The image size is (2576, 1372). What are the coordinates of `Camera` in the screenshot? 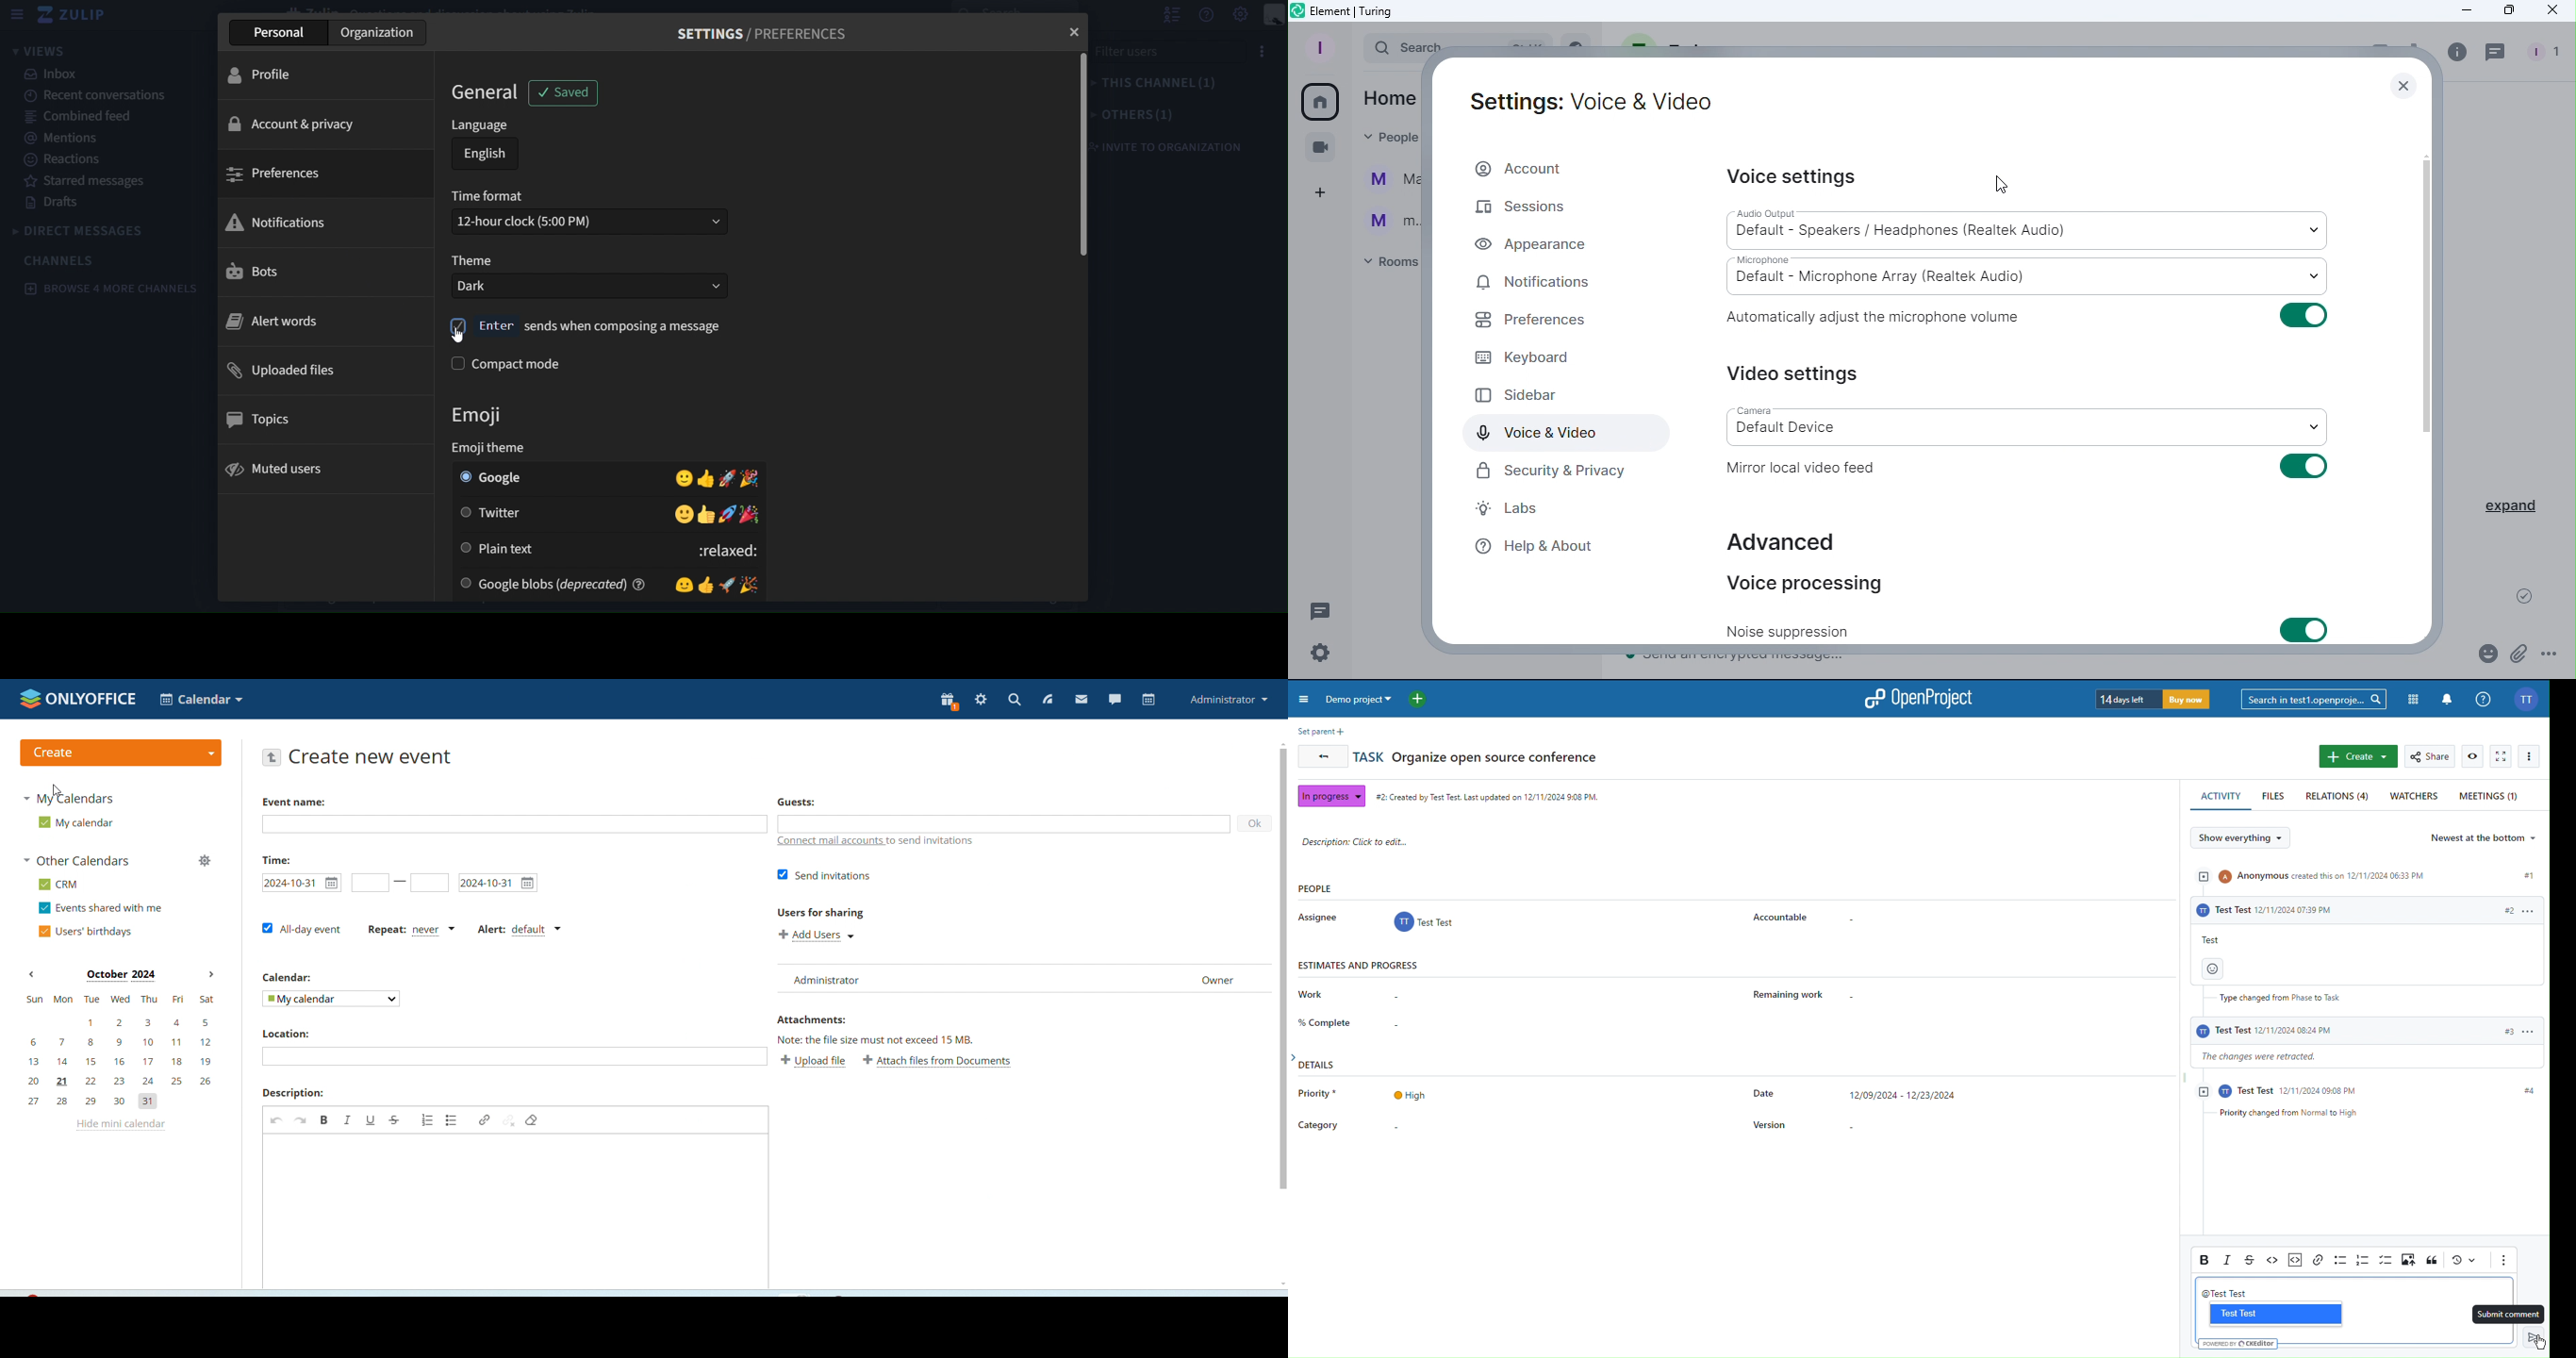 It's located at (2033, 423).